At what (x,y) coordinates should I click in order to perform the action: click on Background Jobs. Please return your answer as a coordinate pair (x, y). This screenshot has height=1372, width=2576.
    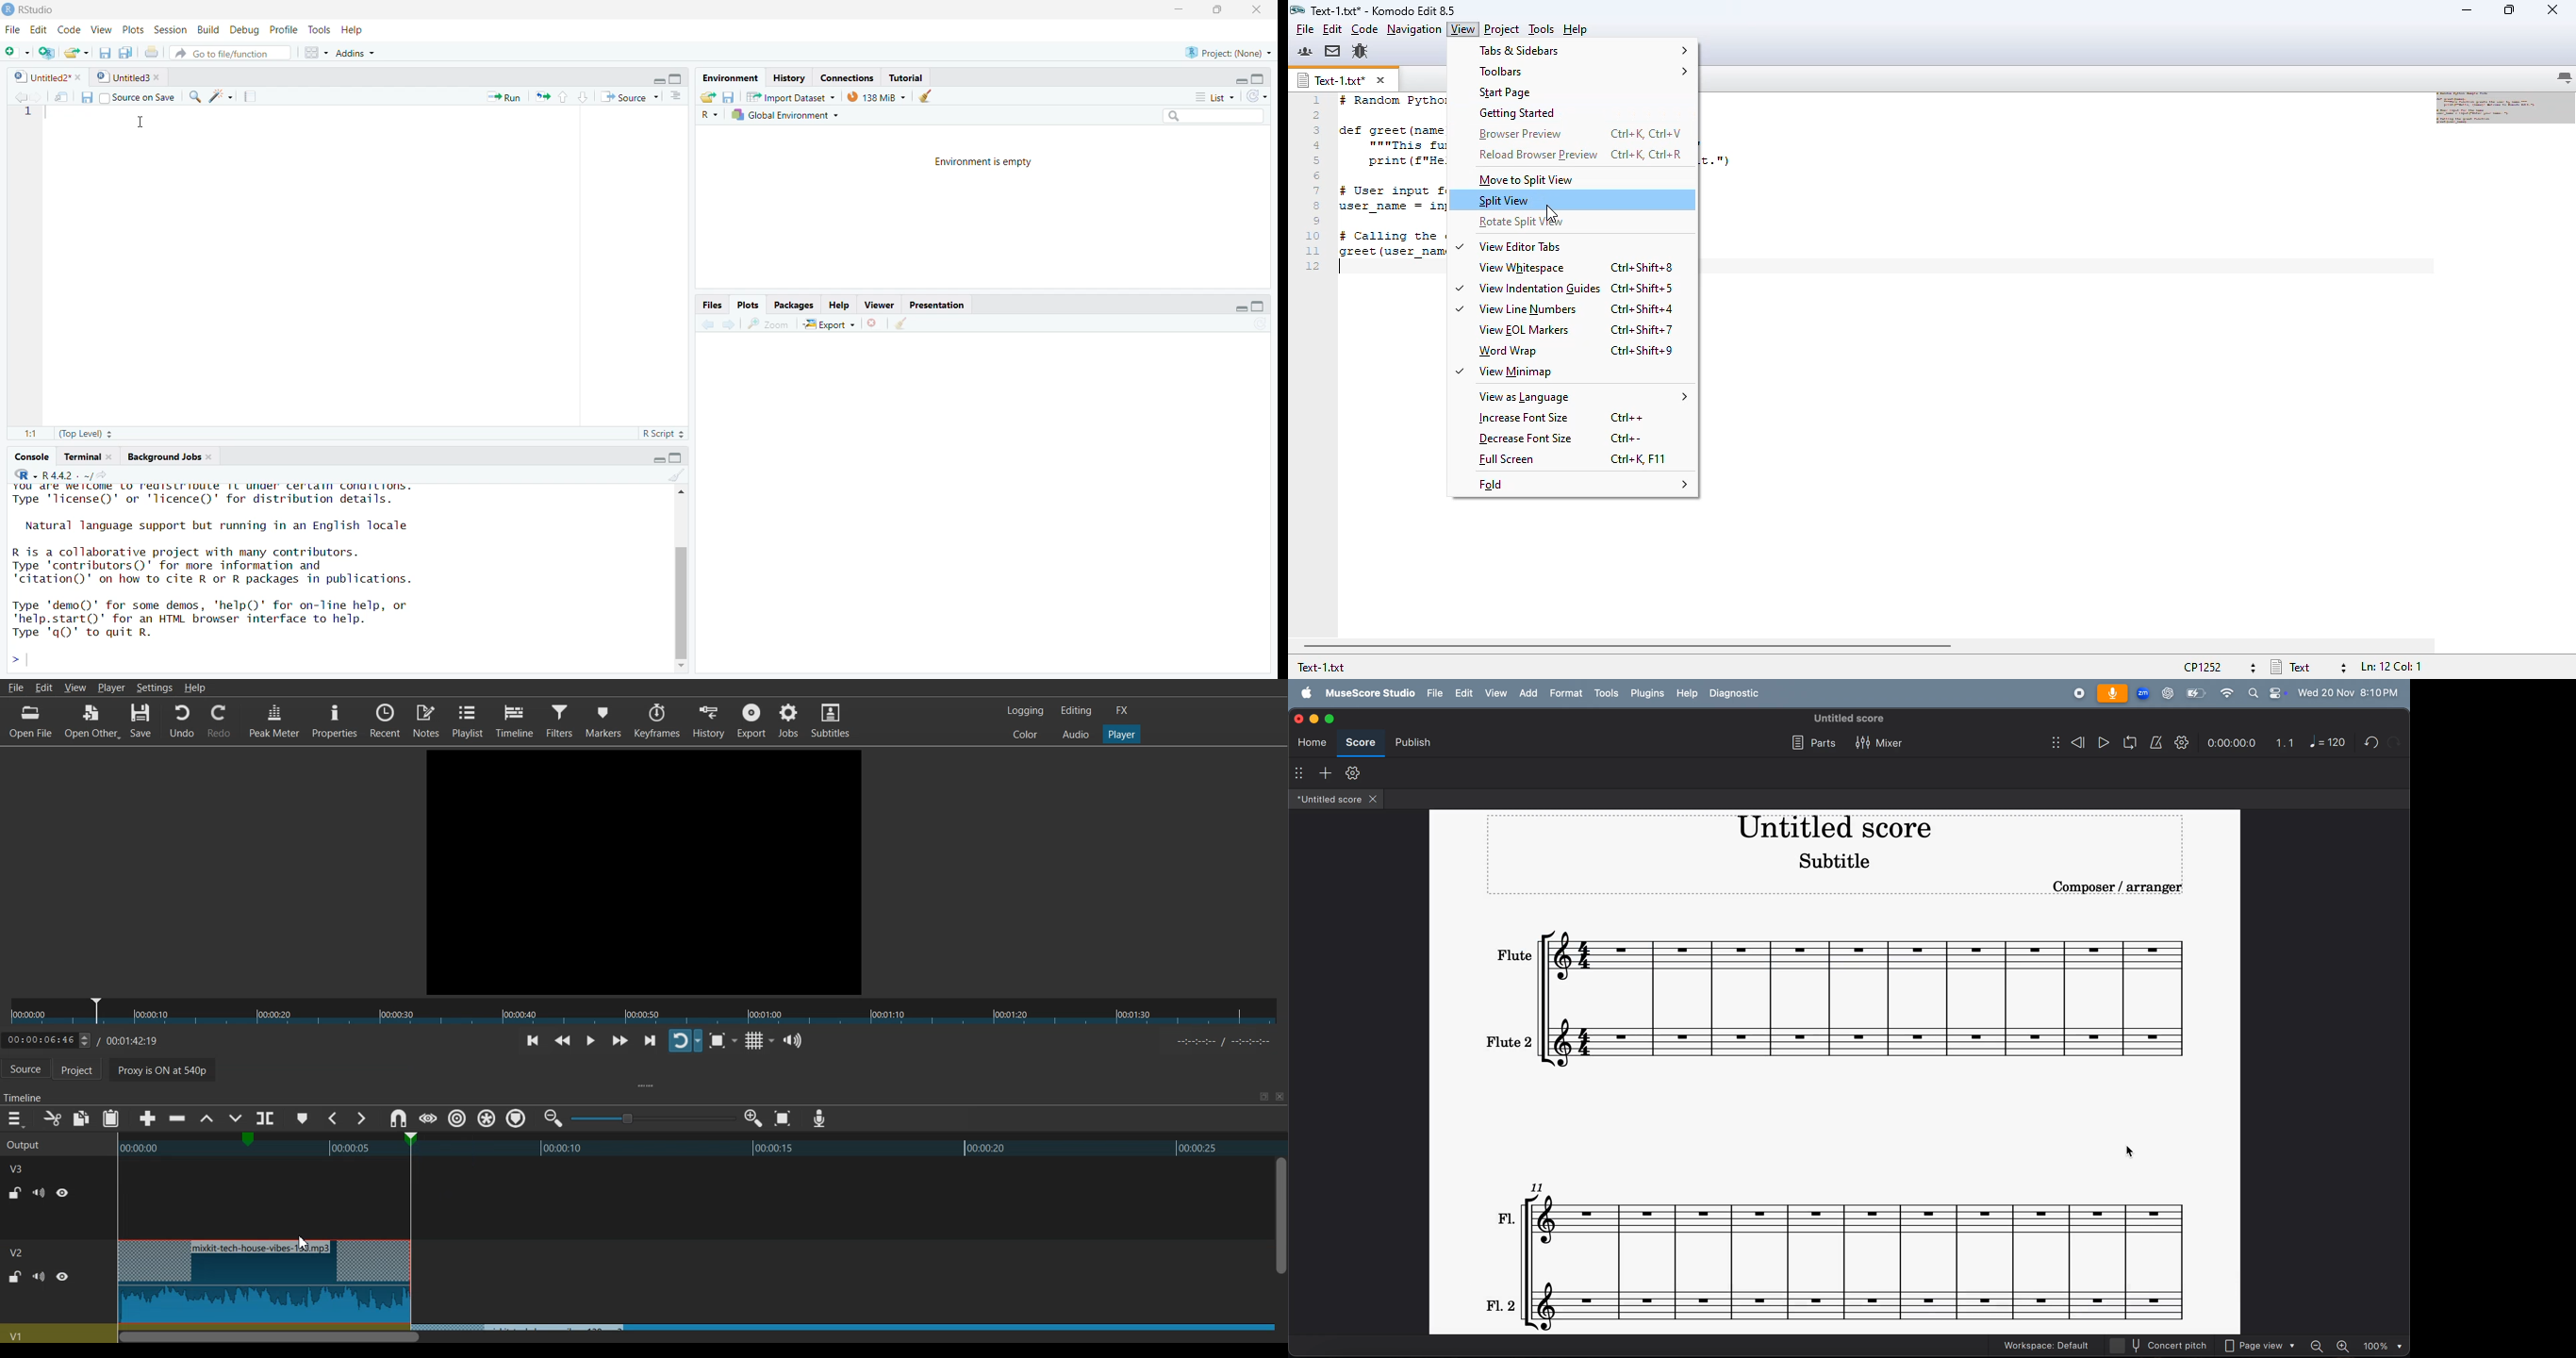
    Looking at the image, I should click on (168, 455).